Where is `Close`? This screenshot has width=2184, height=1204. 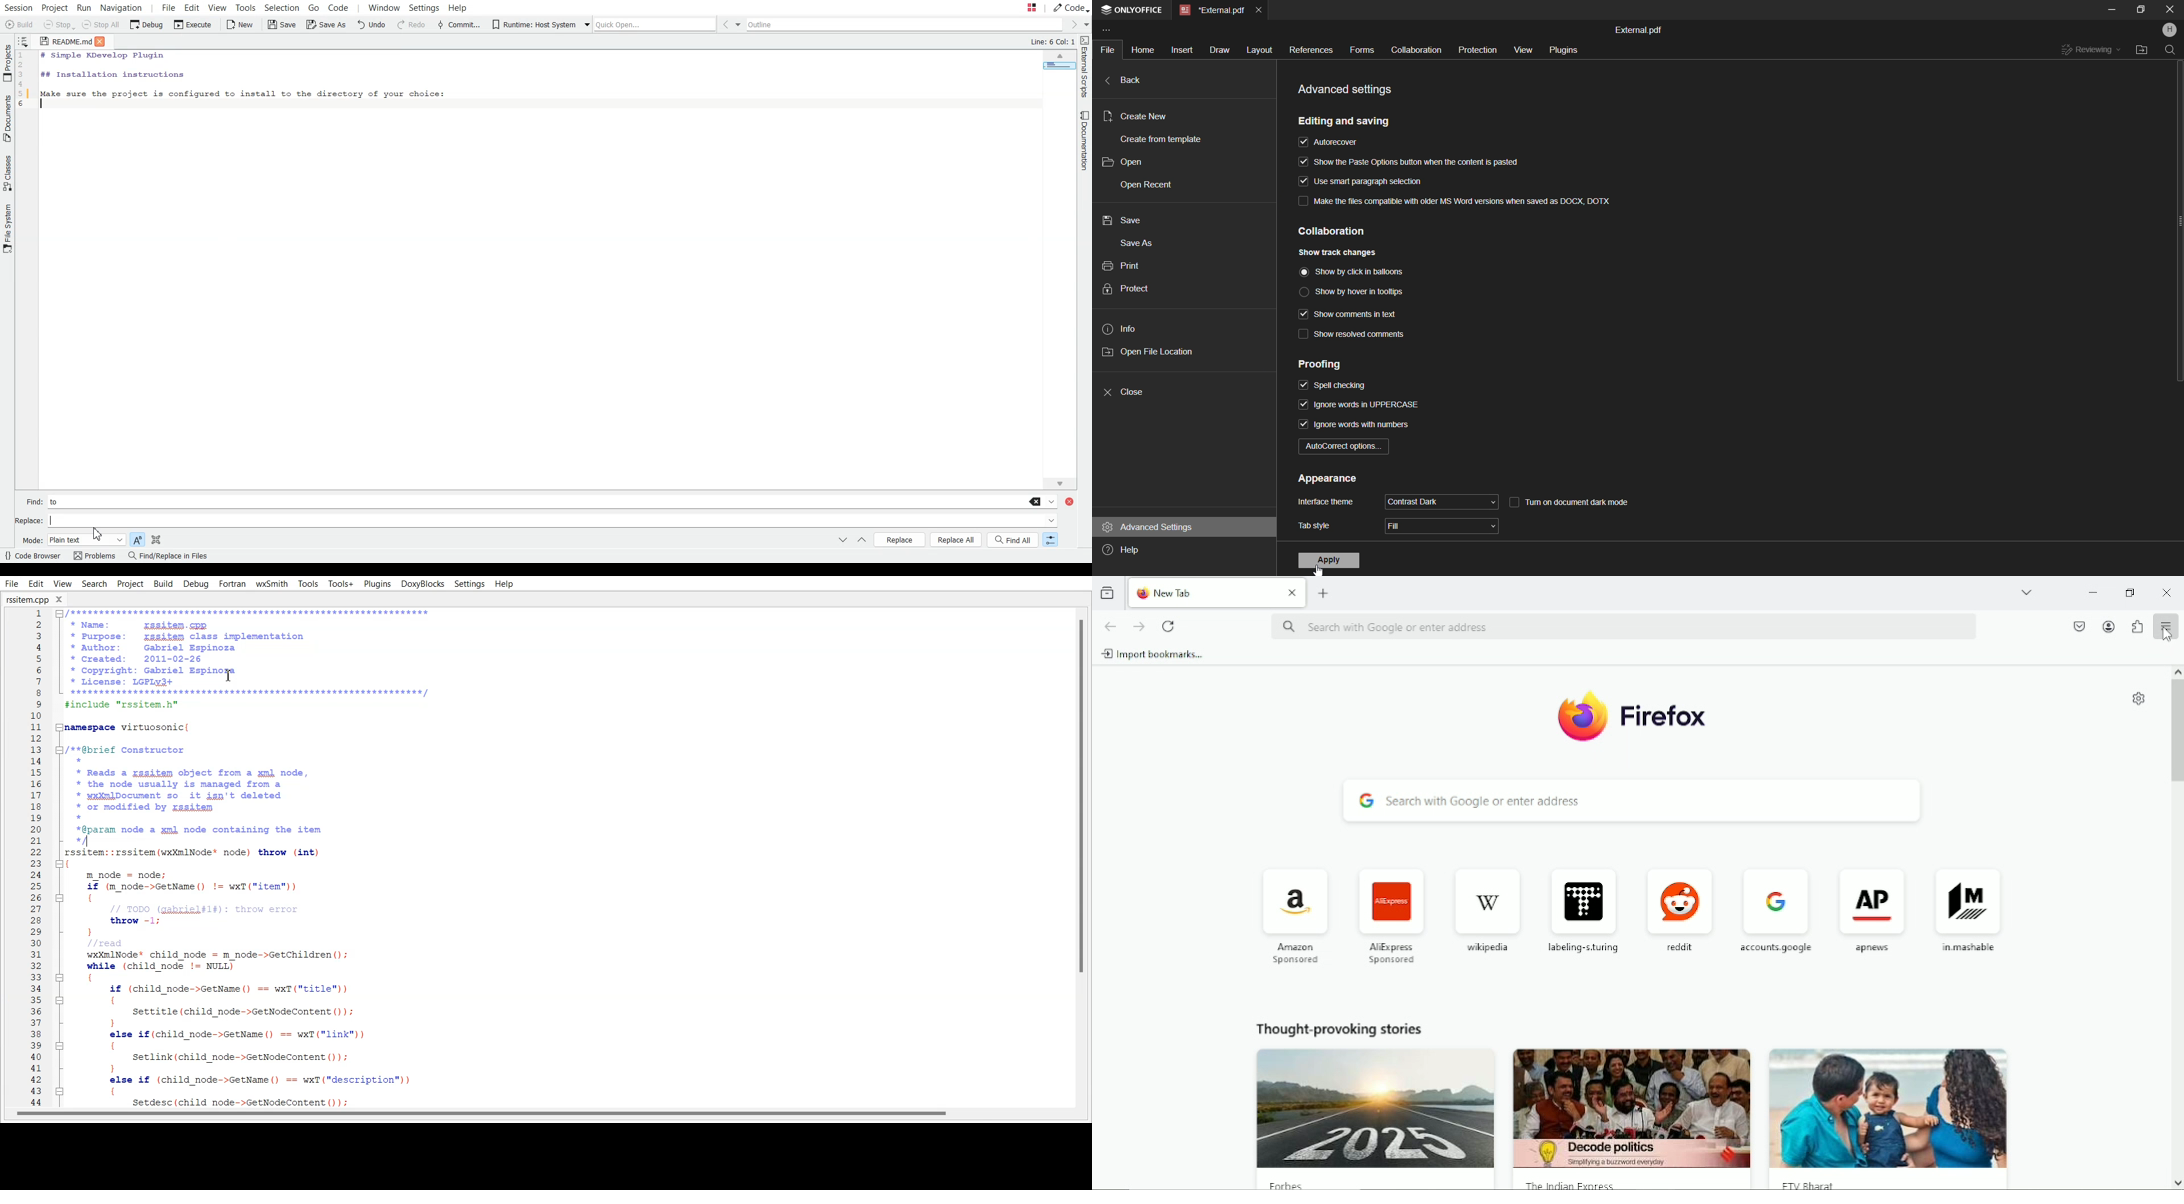
Close is located at coordinates (2167, 591).